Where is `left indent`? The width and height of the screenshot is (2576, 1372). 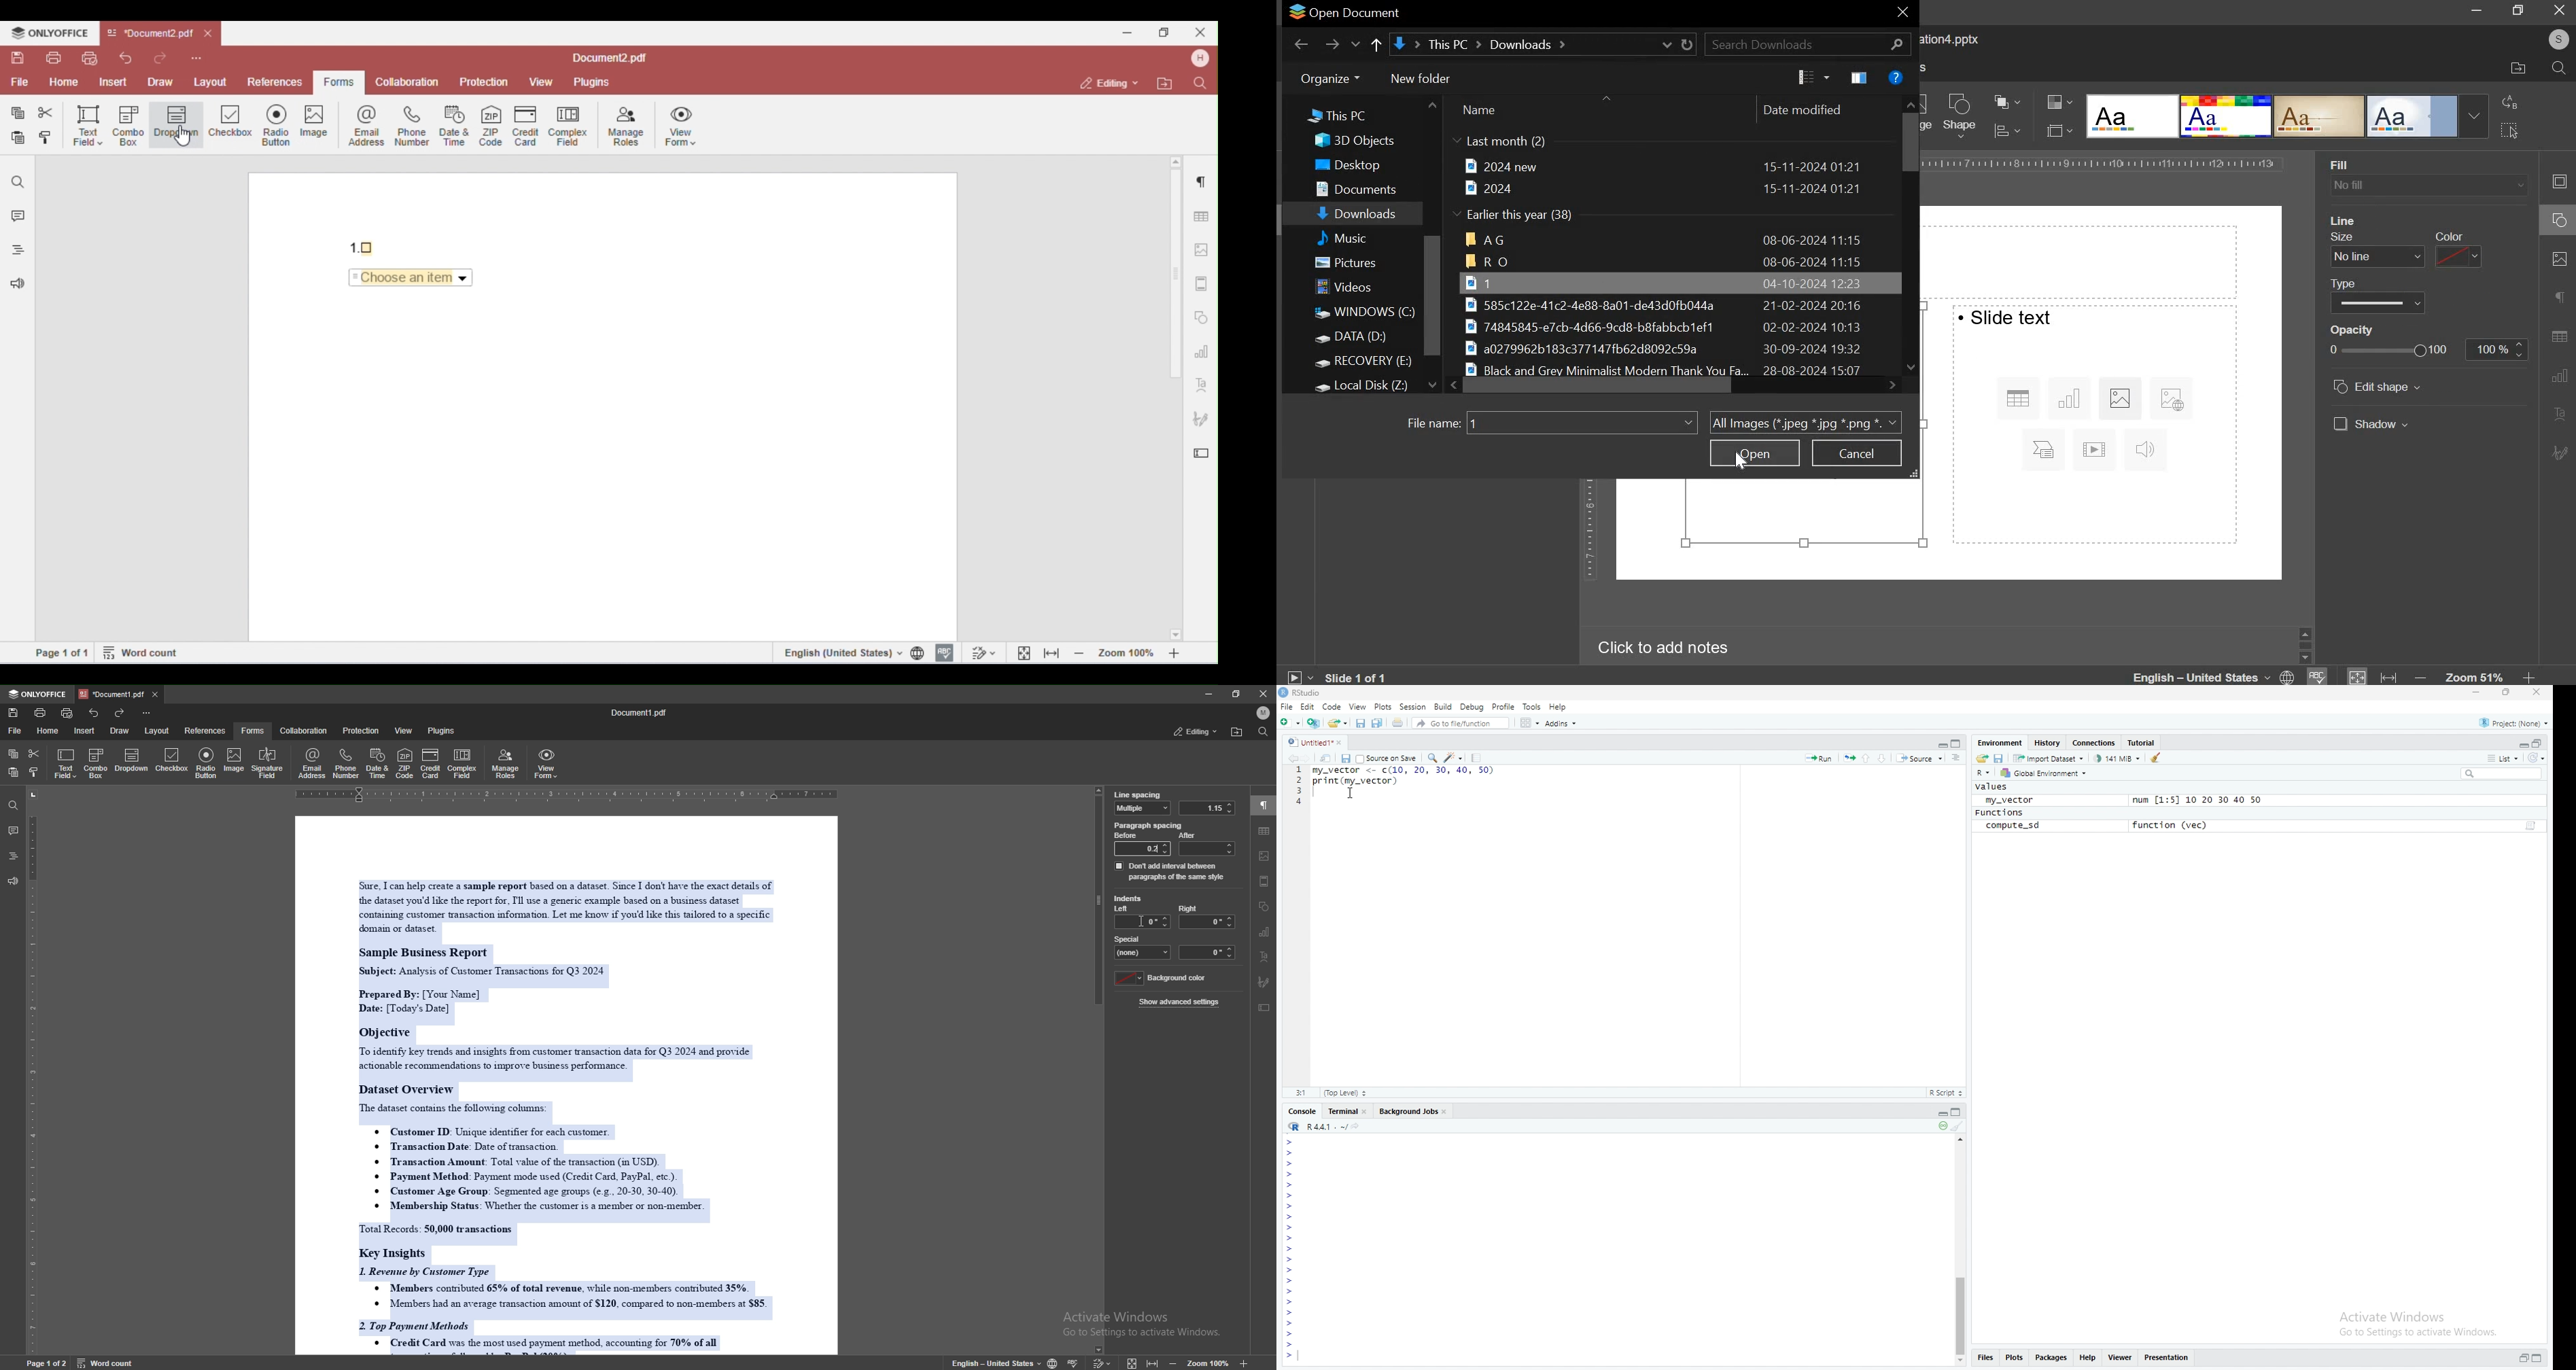
left indent is located at coordinates (1143, 917).